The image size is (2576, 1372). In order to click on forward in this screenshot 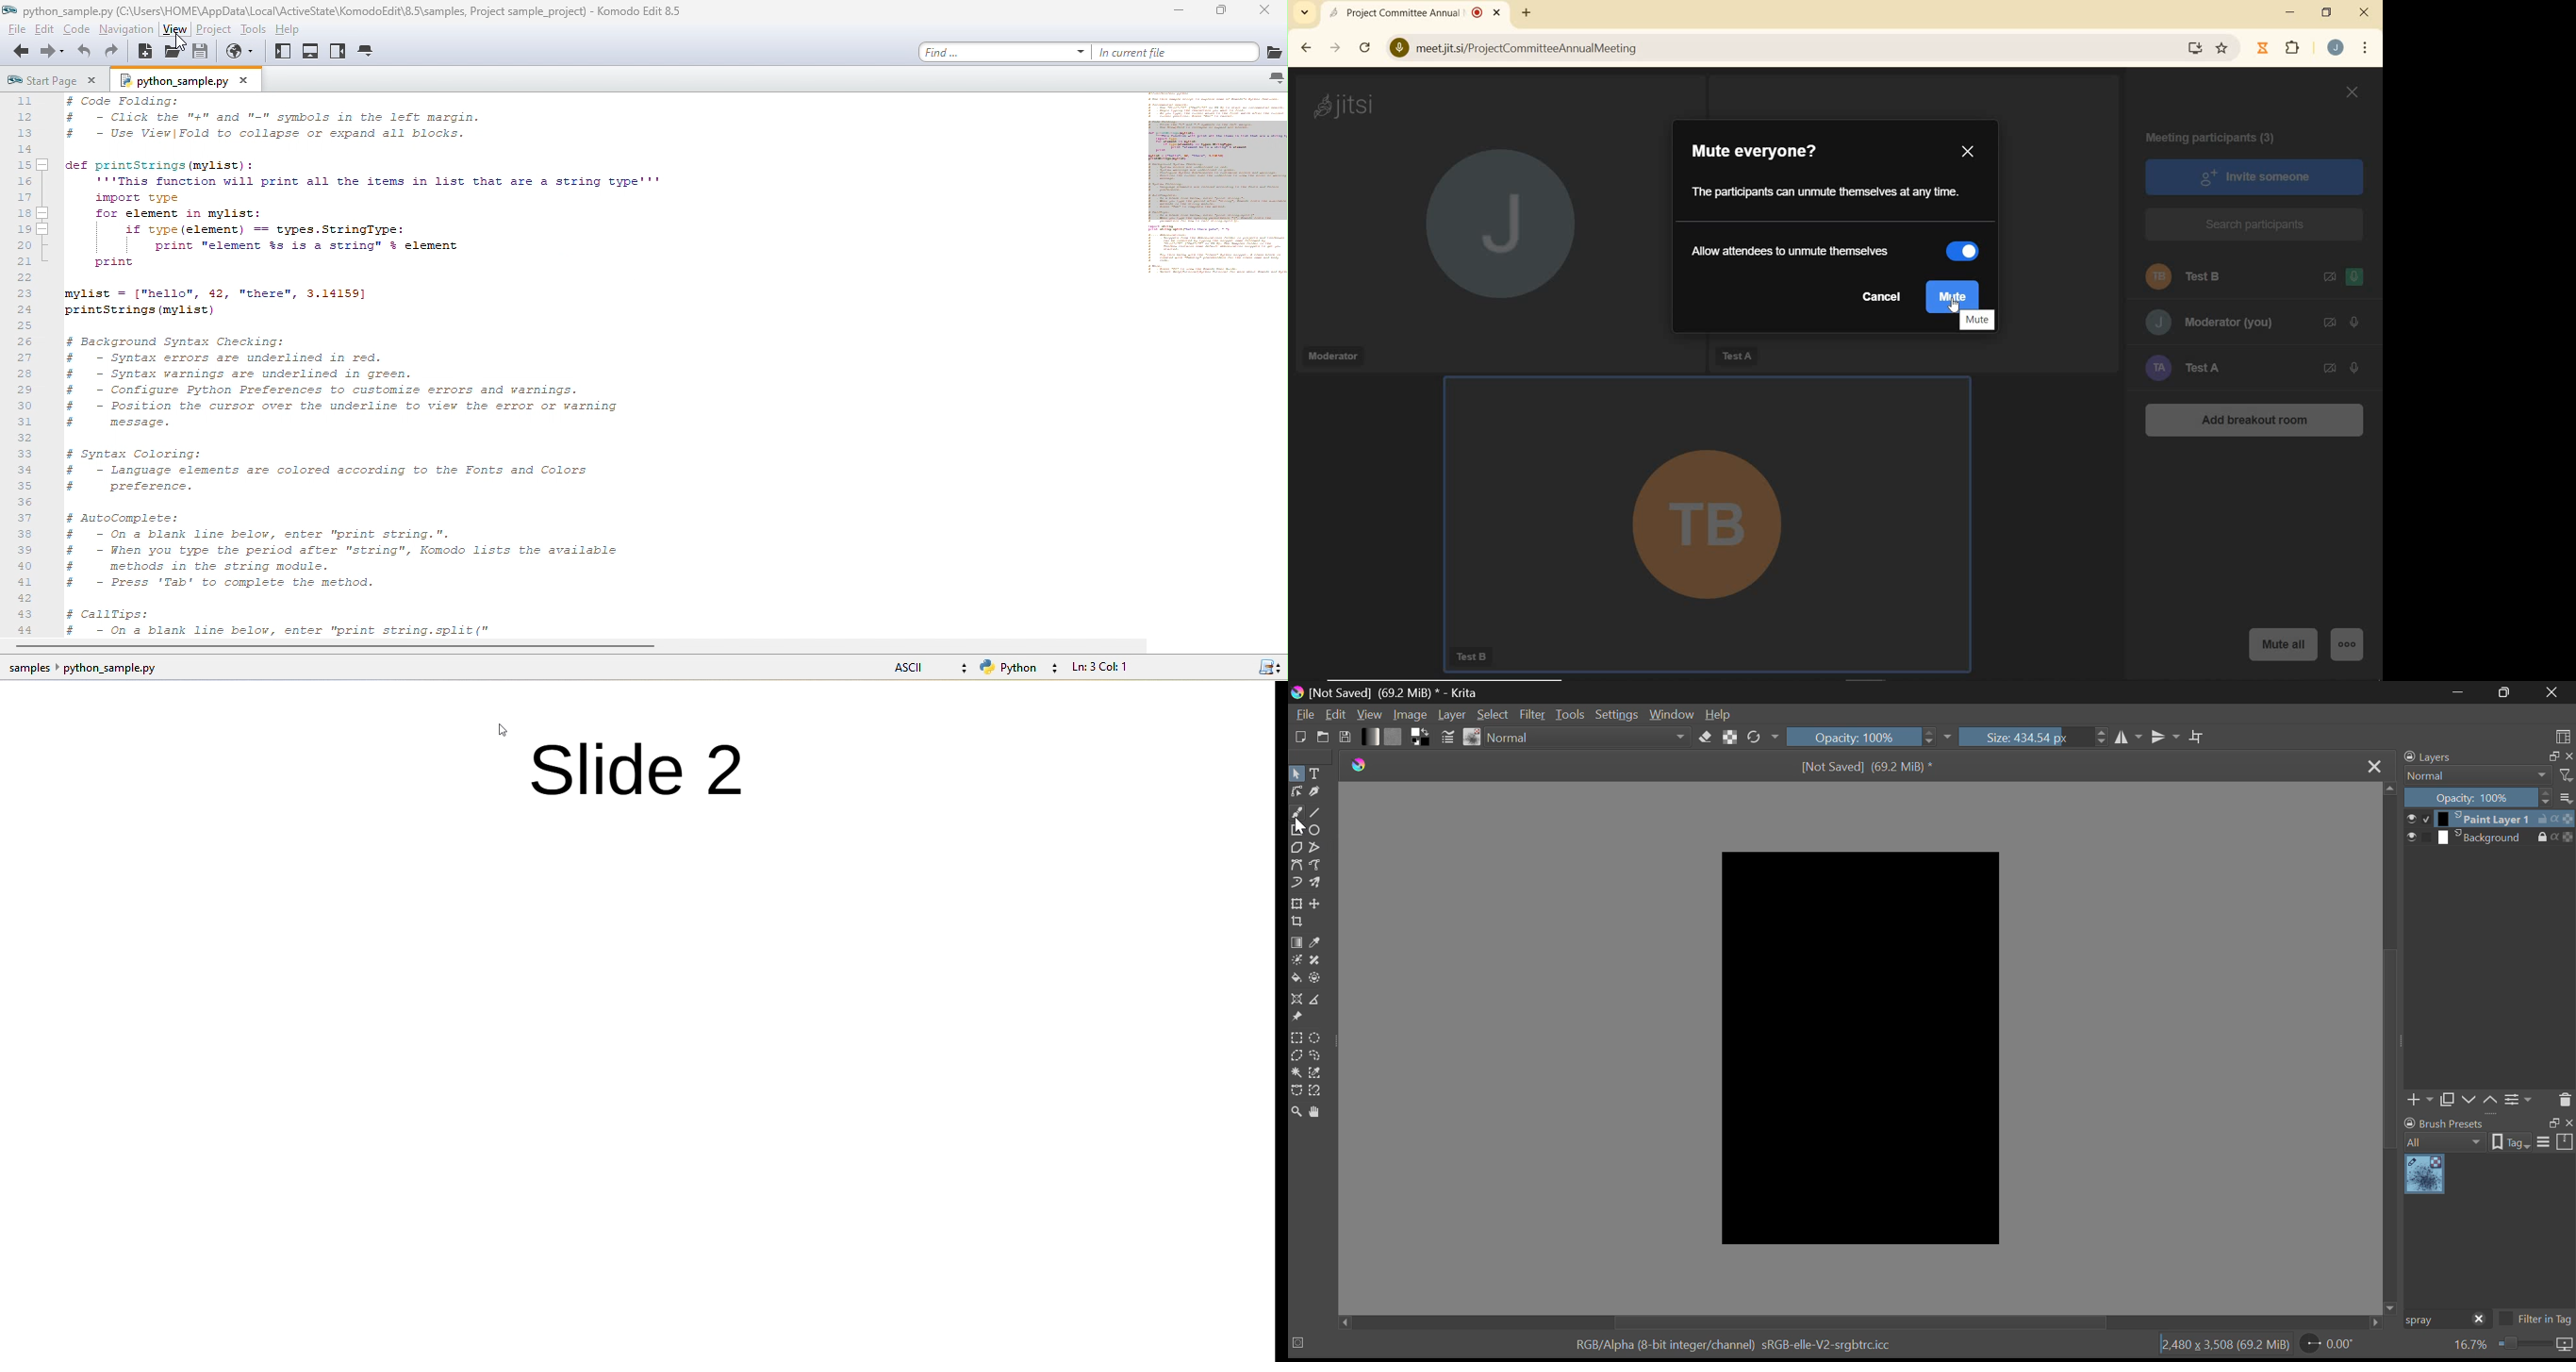, I will do `click(53, 52)`.